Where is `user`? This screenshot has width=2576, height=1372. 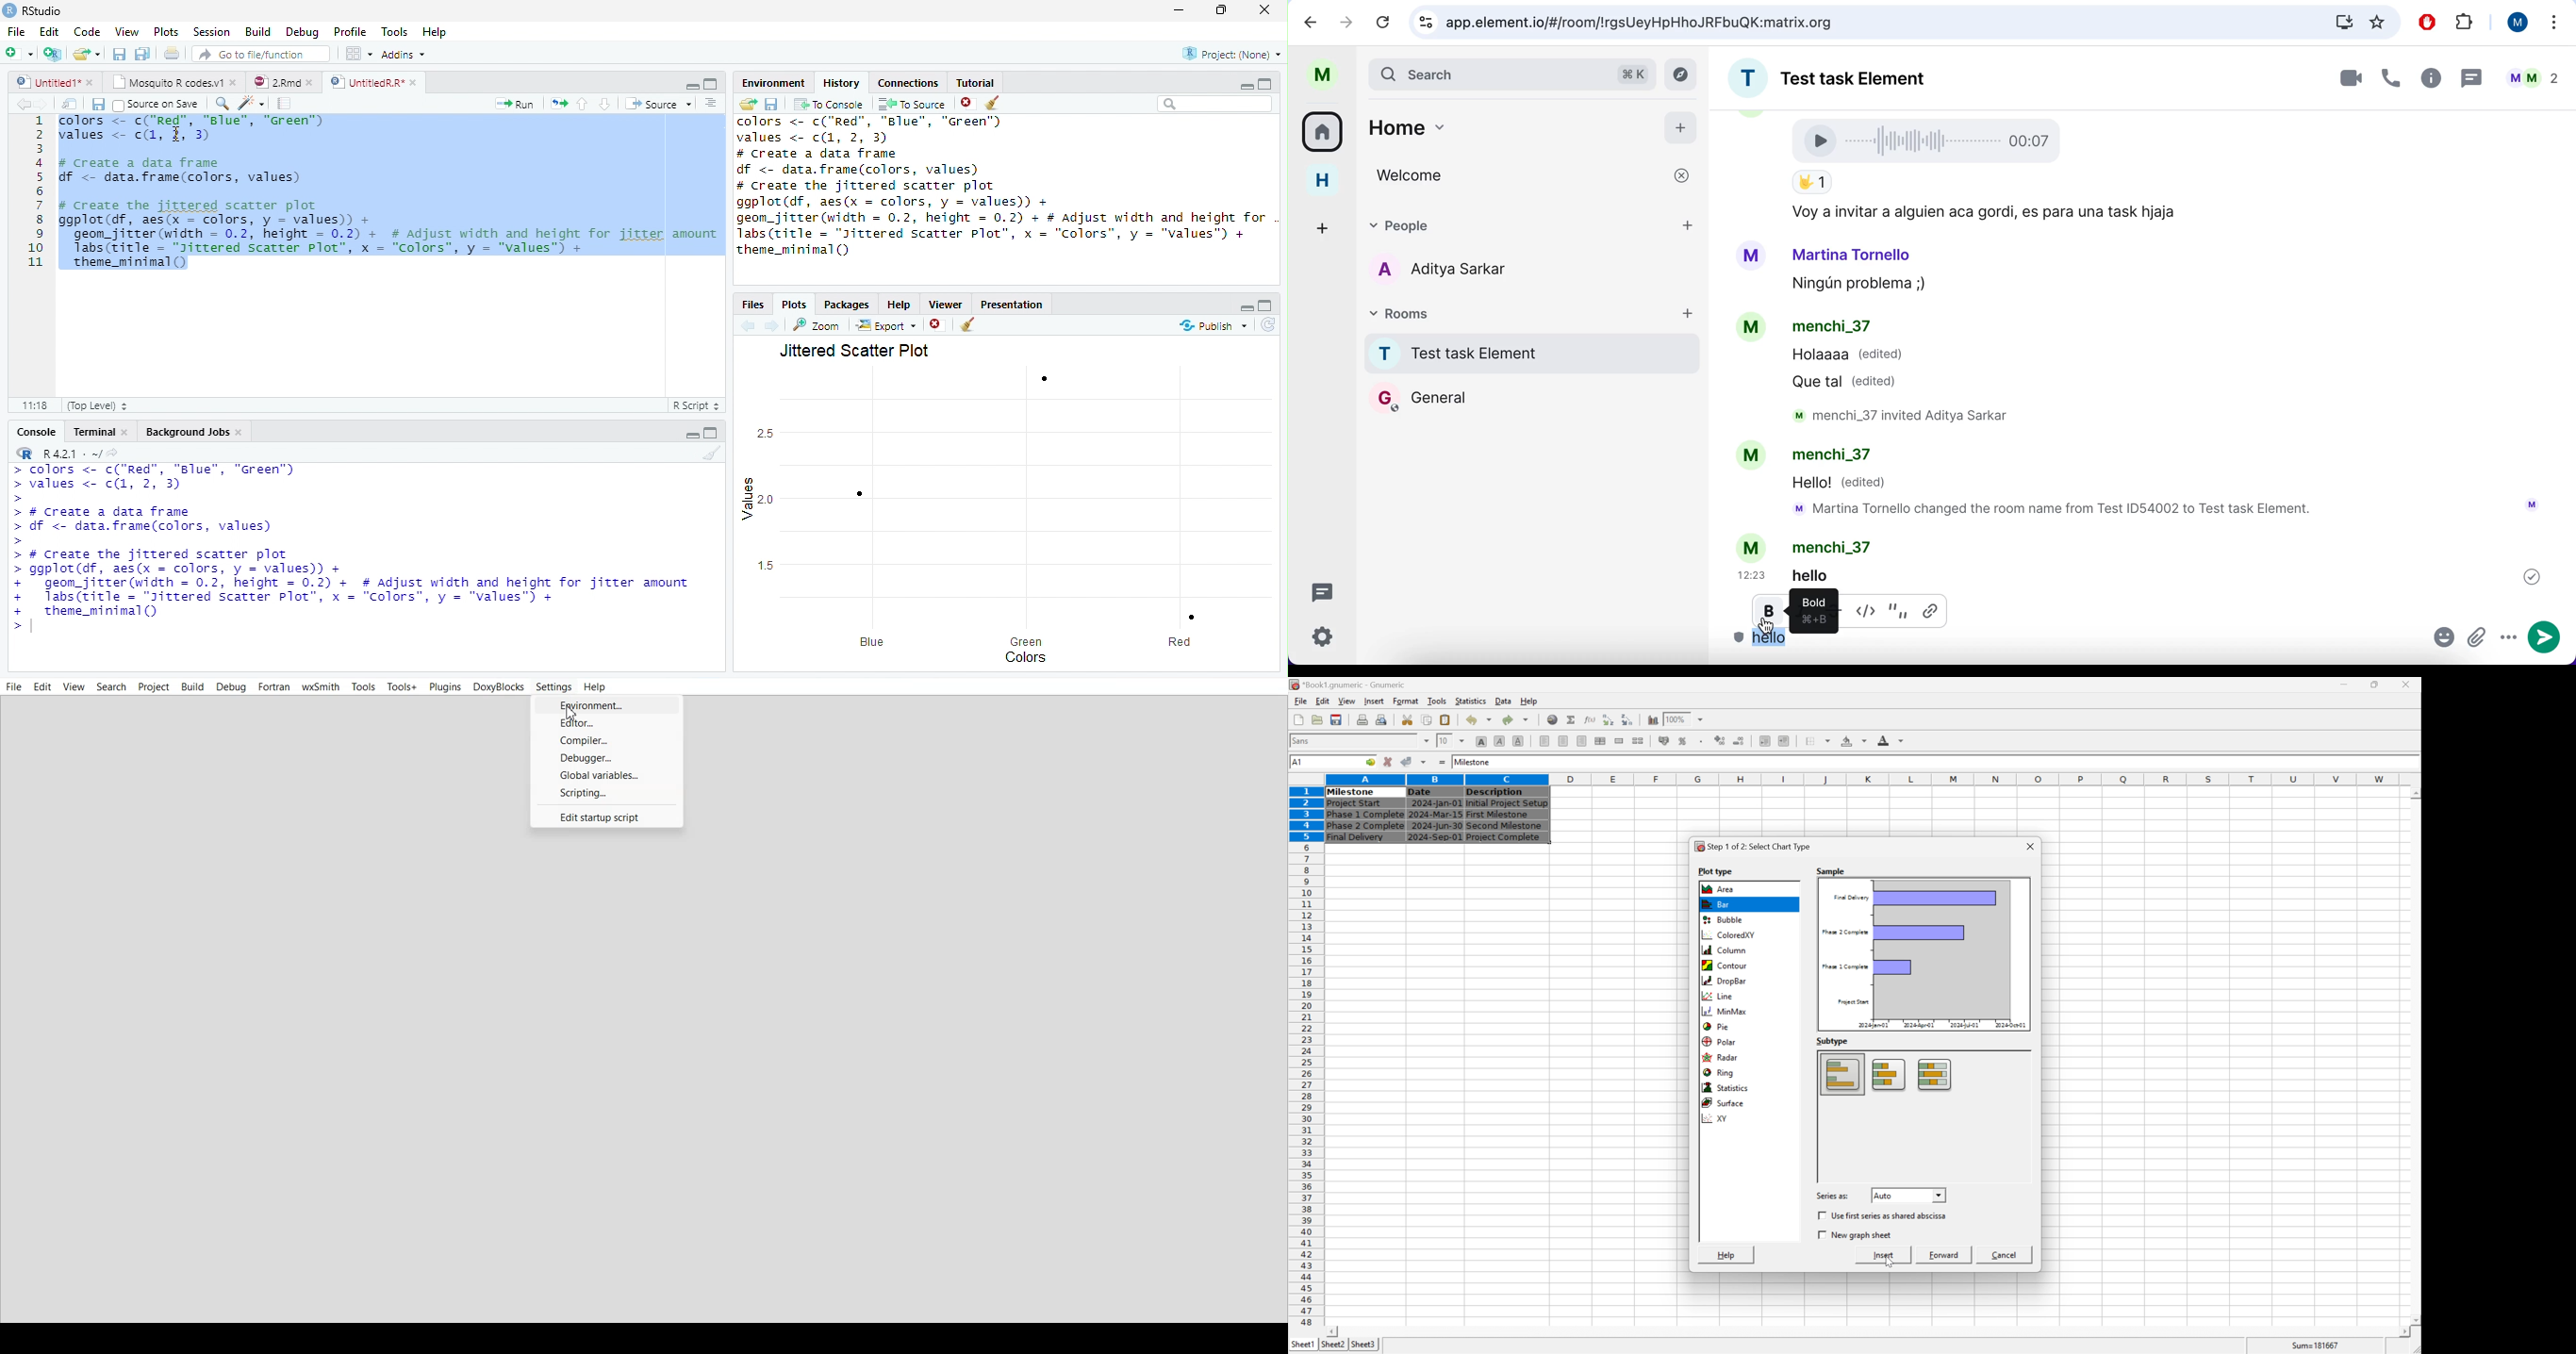 user is located at coordinates (1327, 75).